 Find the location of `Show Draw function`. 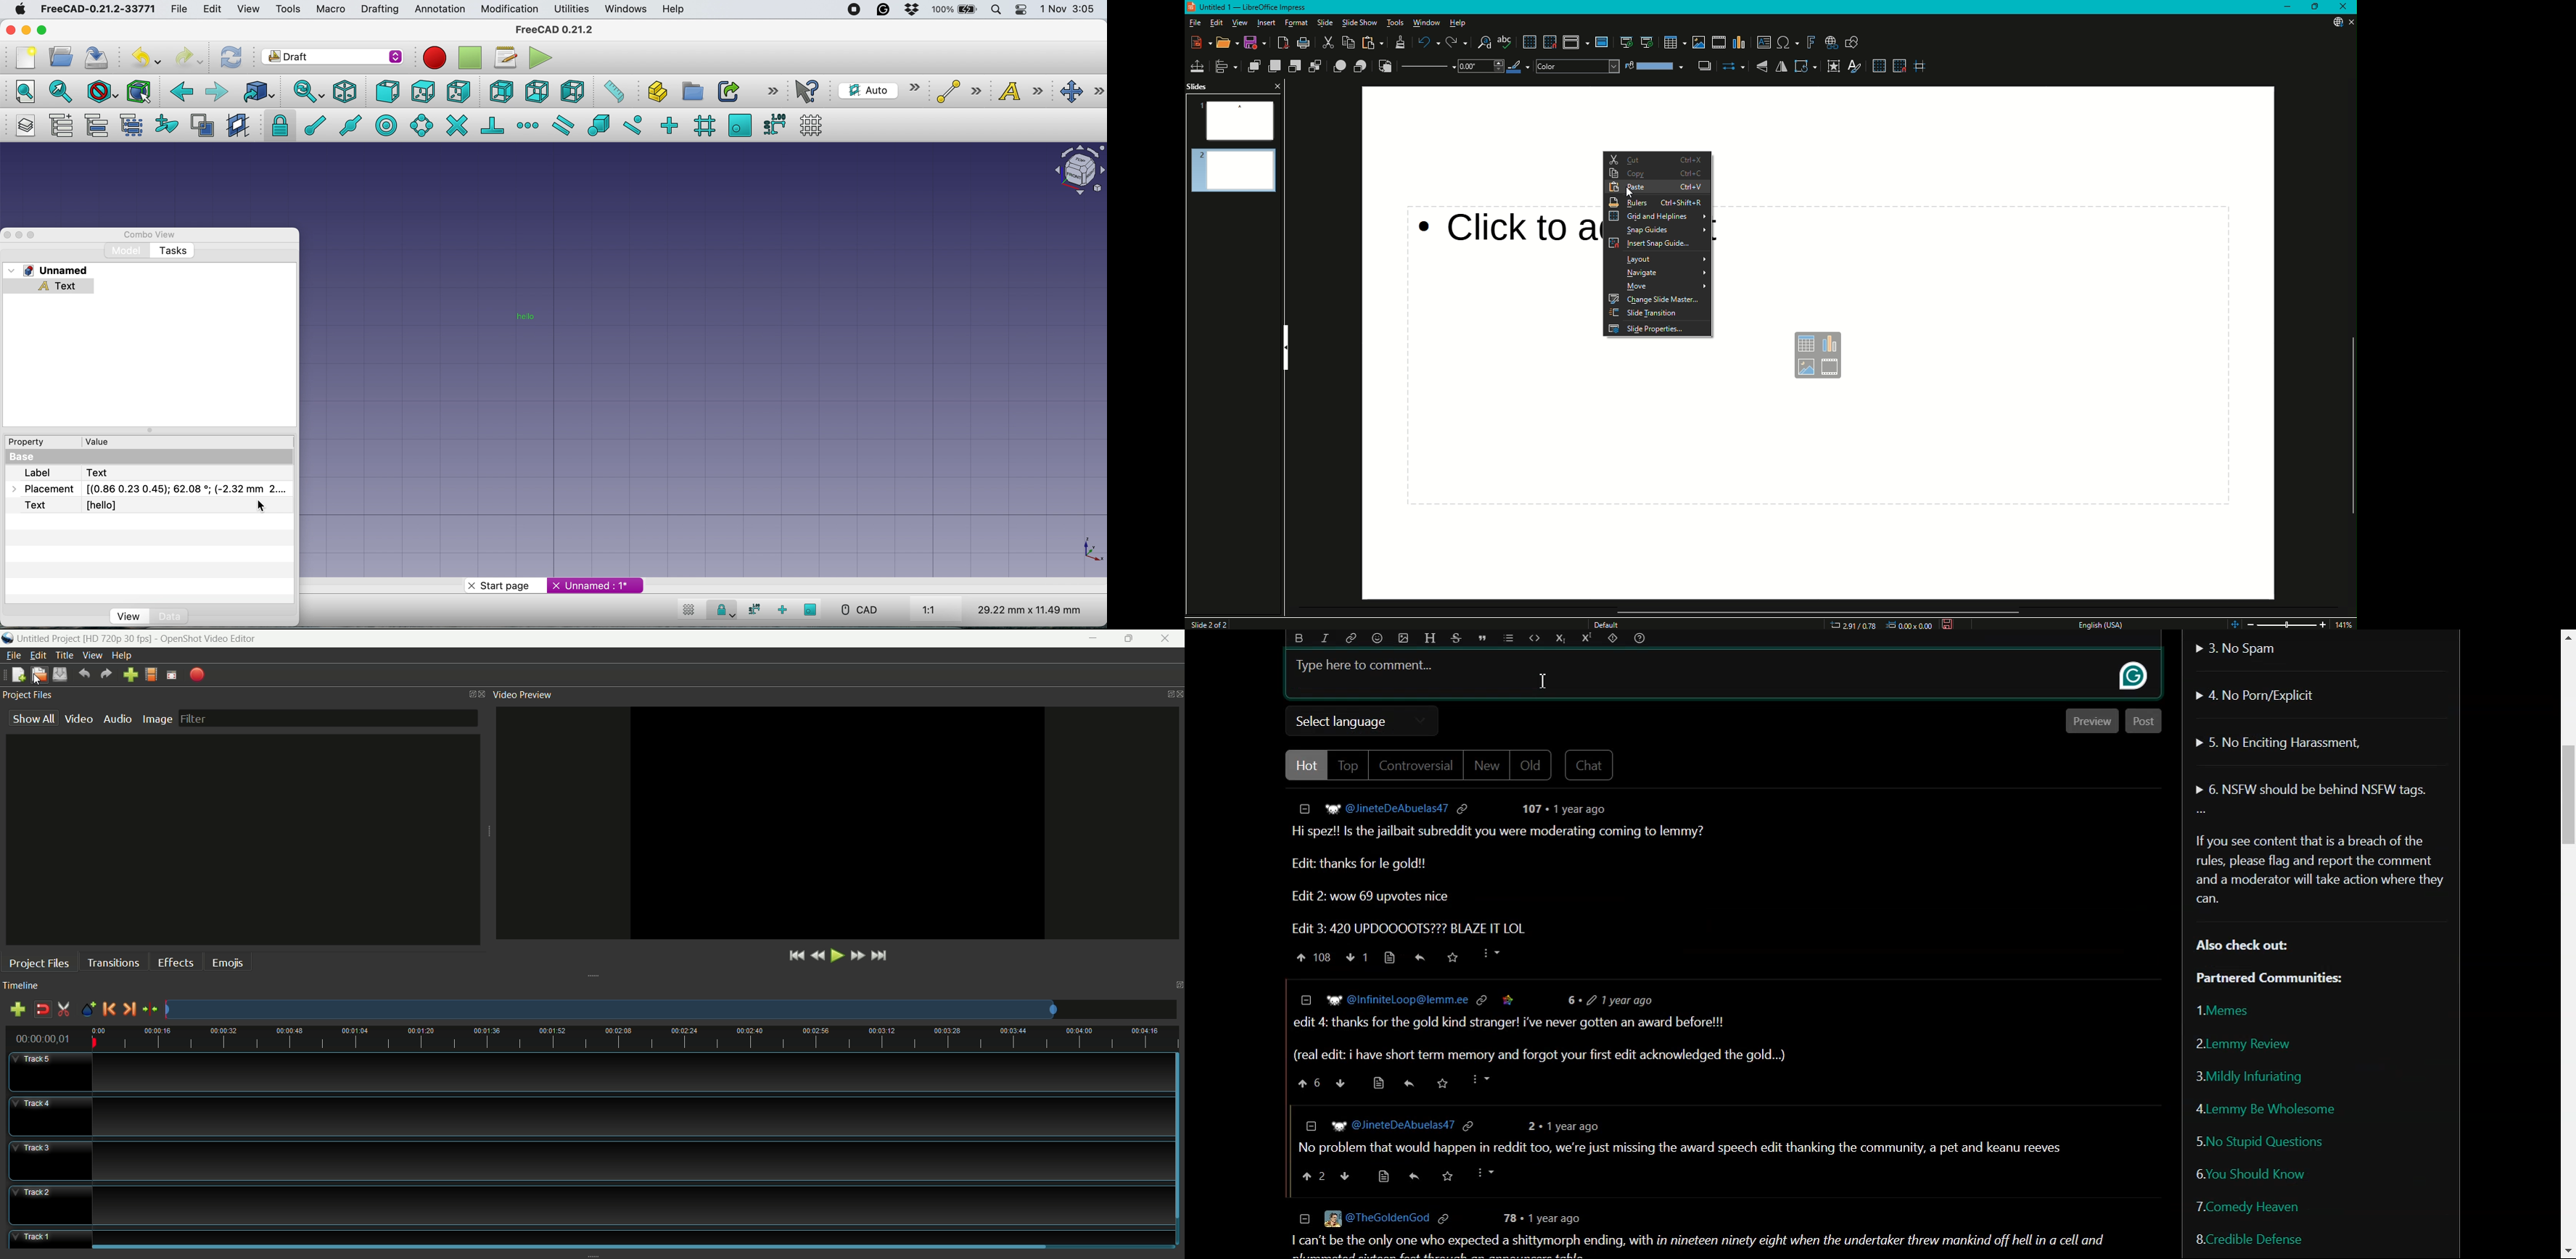

Show Draw function is located at coordinates (1855, 42).